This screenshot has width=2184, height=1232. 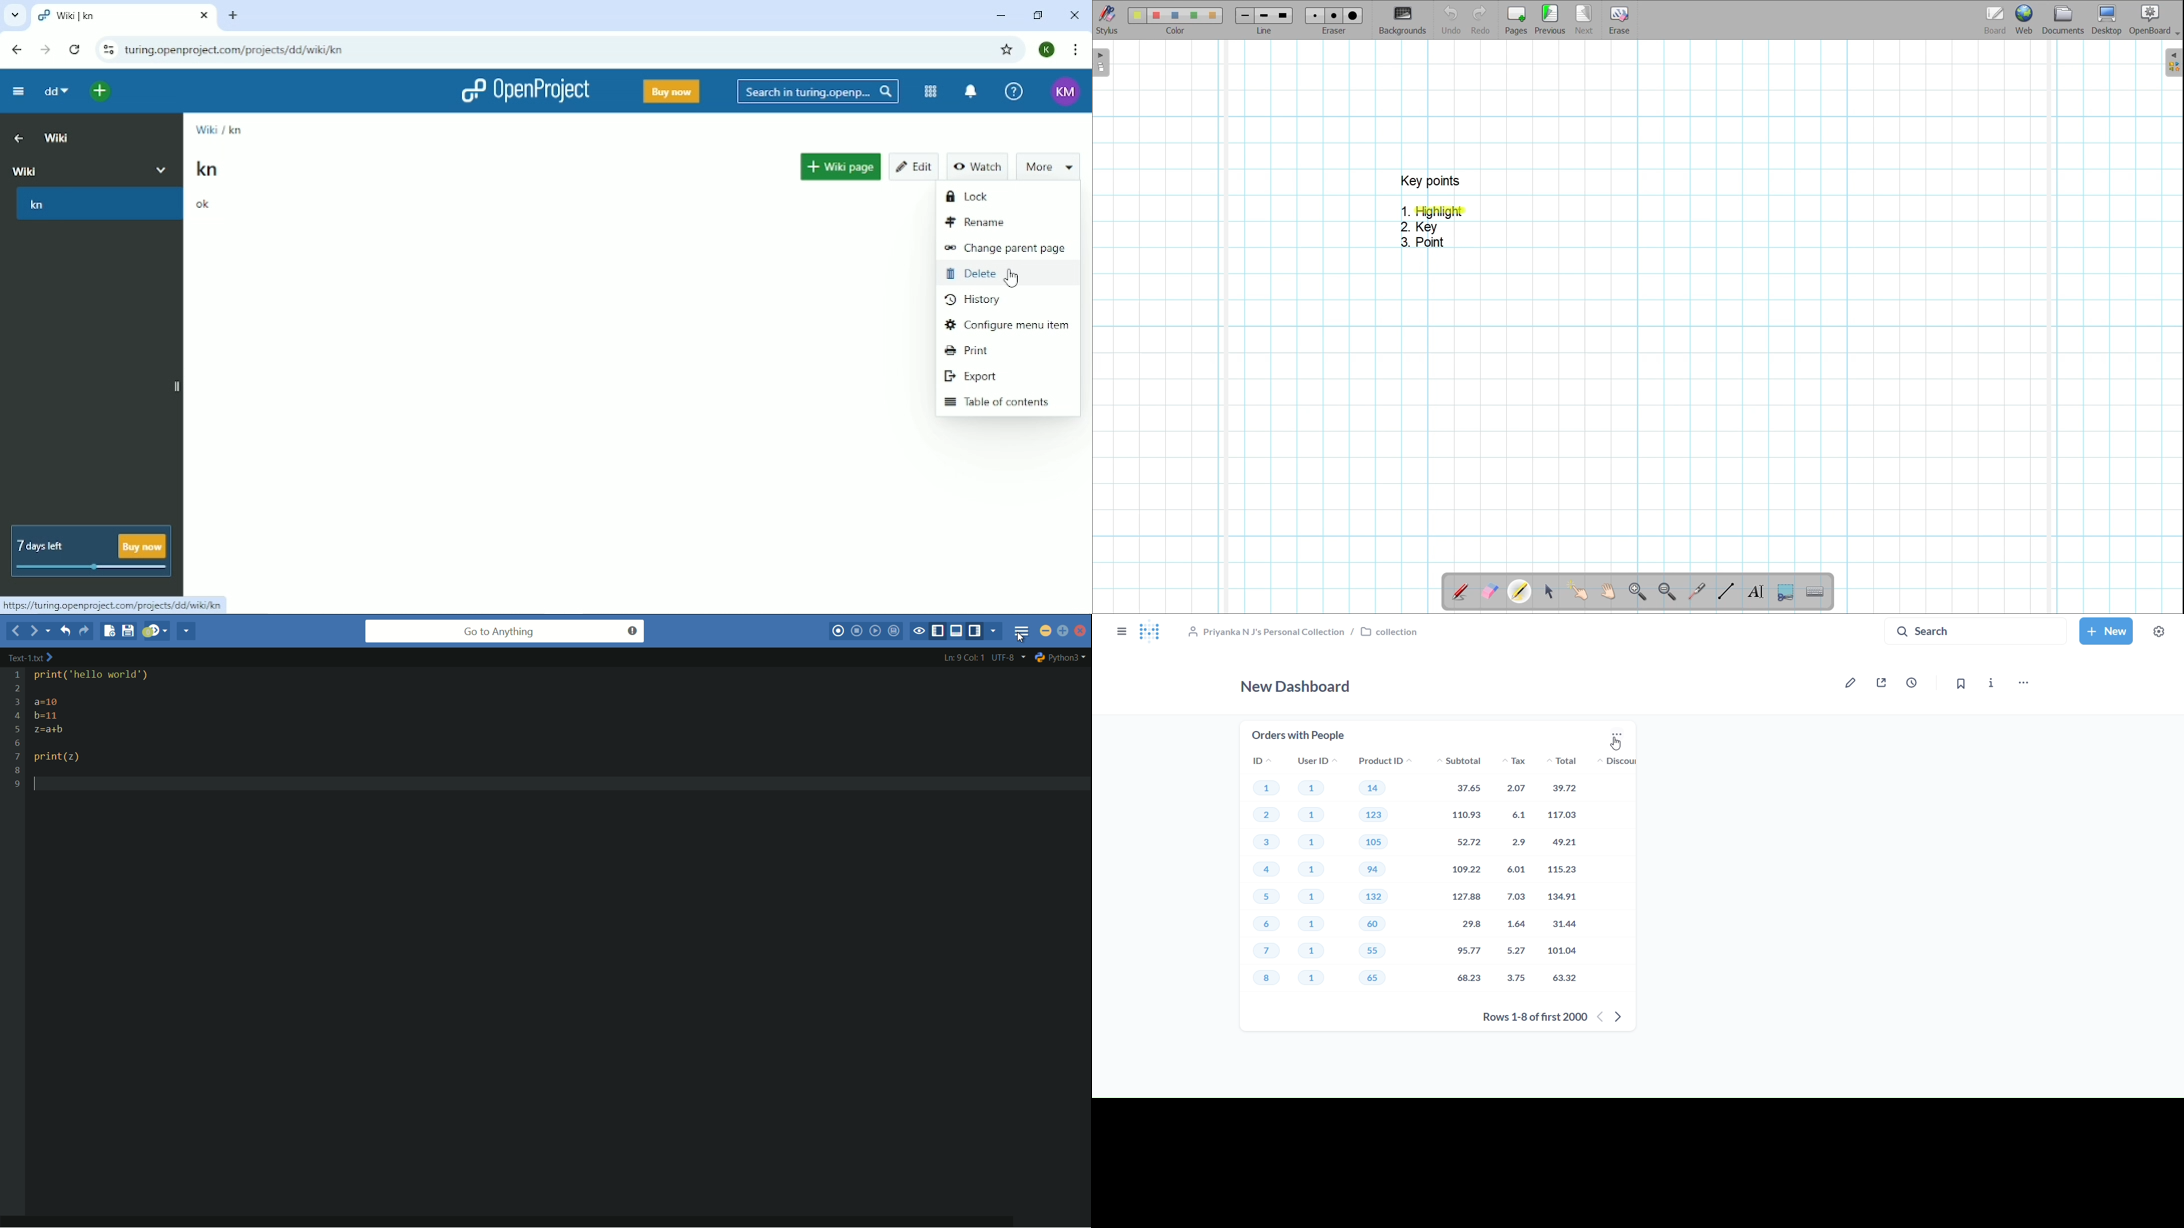 I want to click on Wiki, so click(x=92, y=169).